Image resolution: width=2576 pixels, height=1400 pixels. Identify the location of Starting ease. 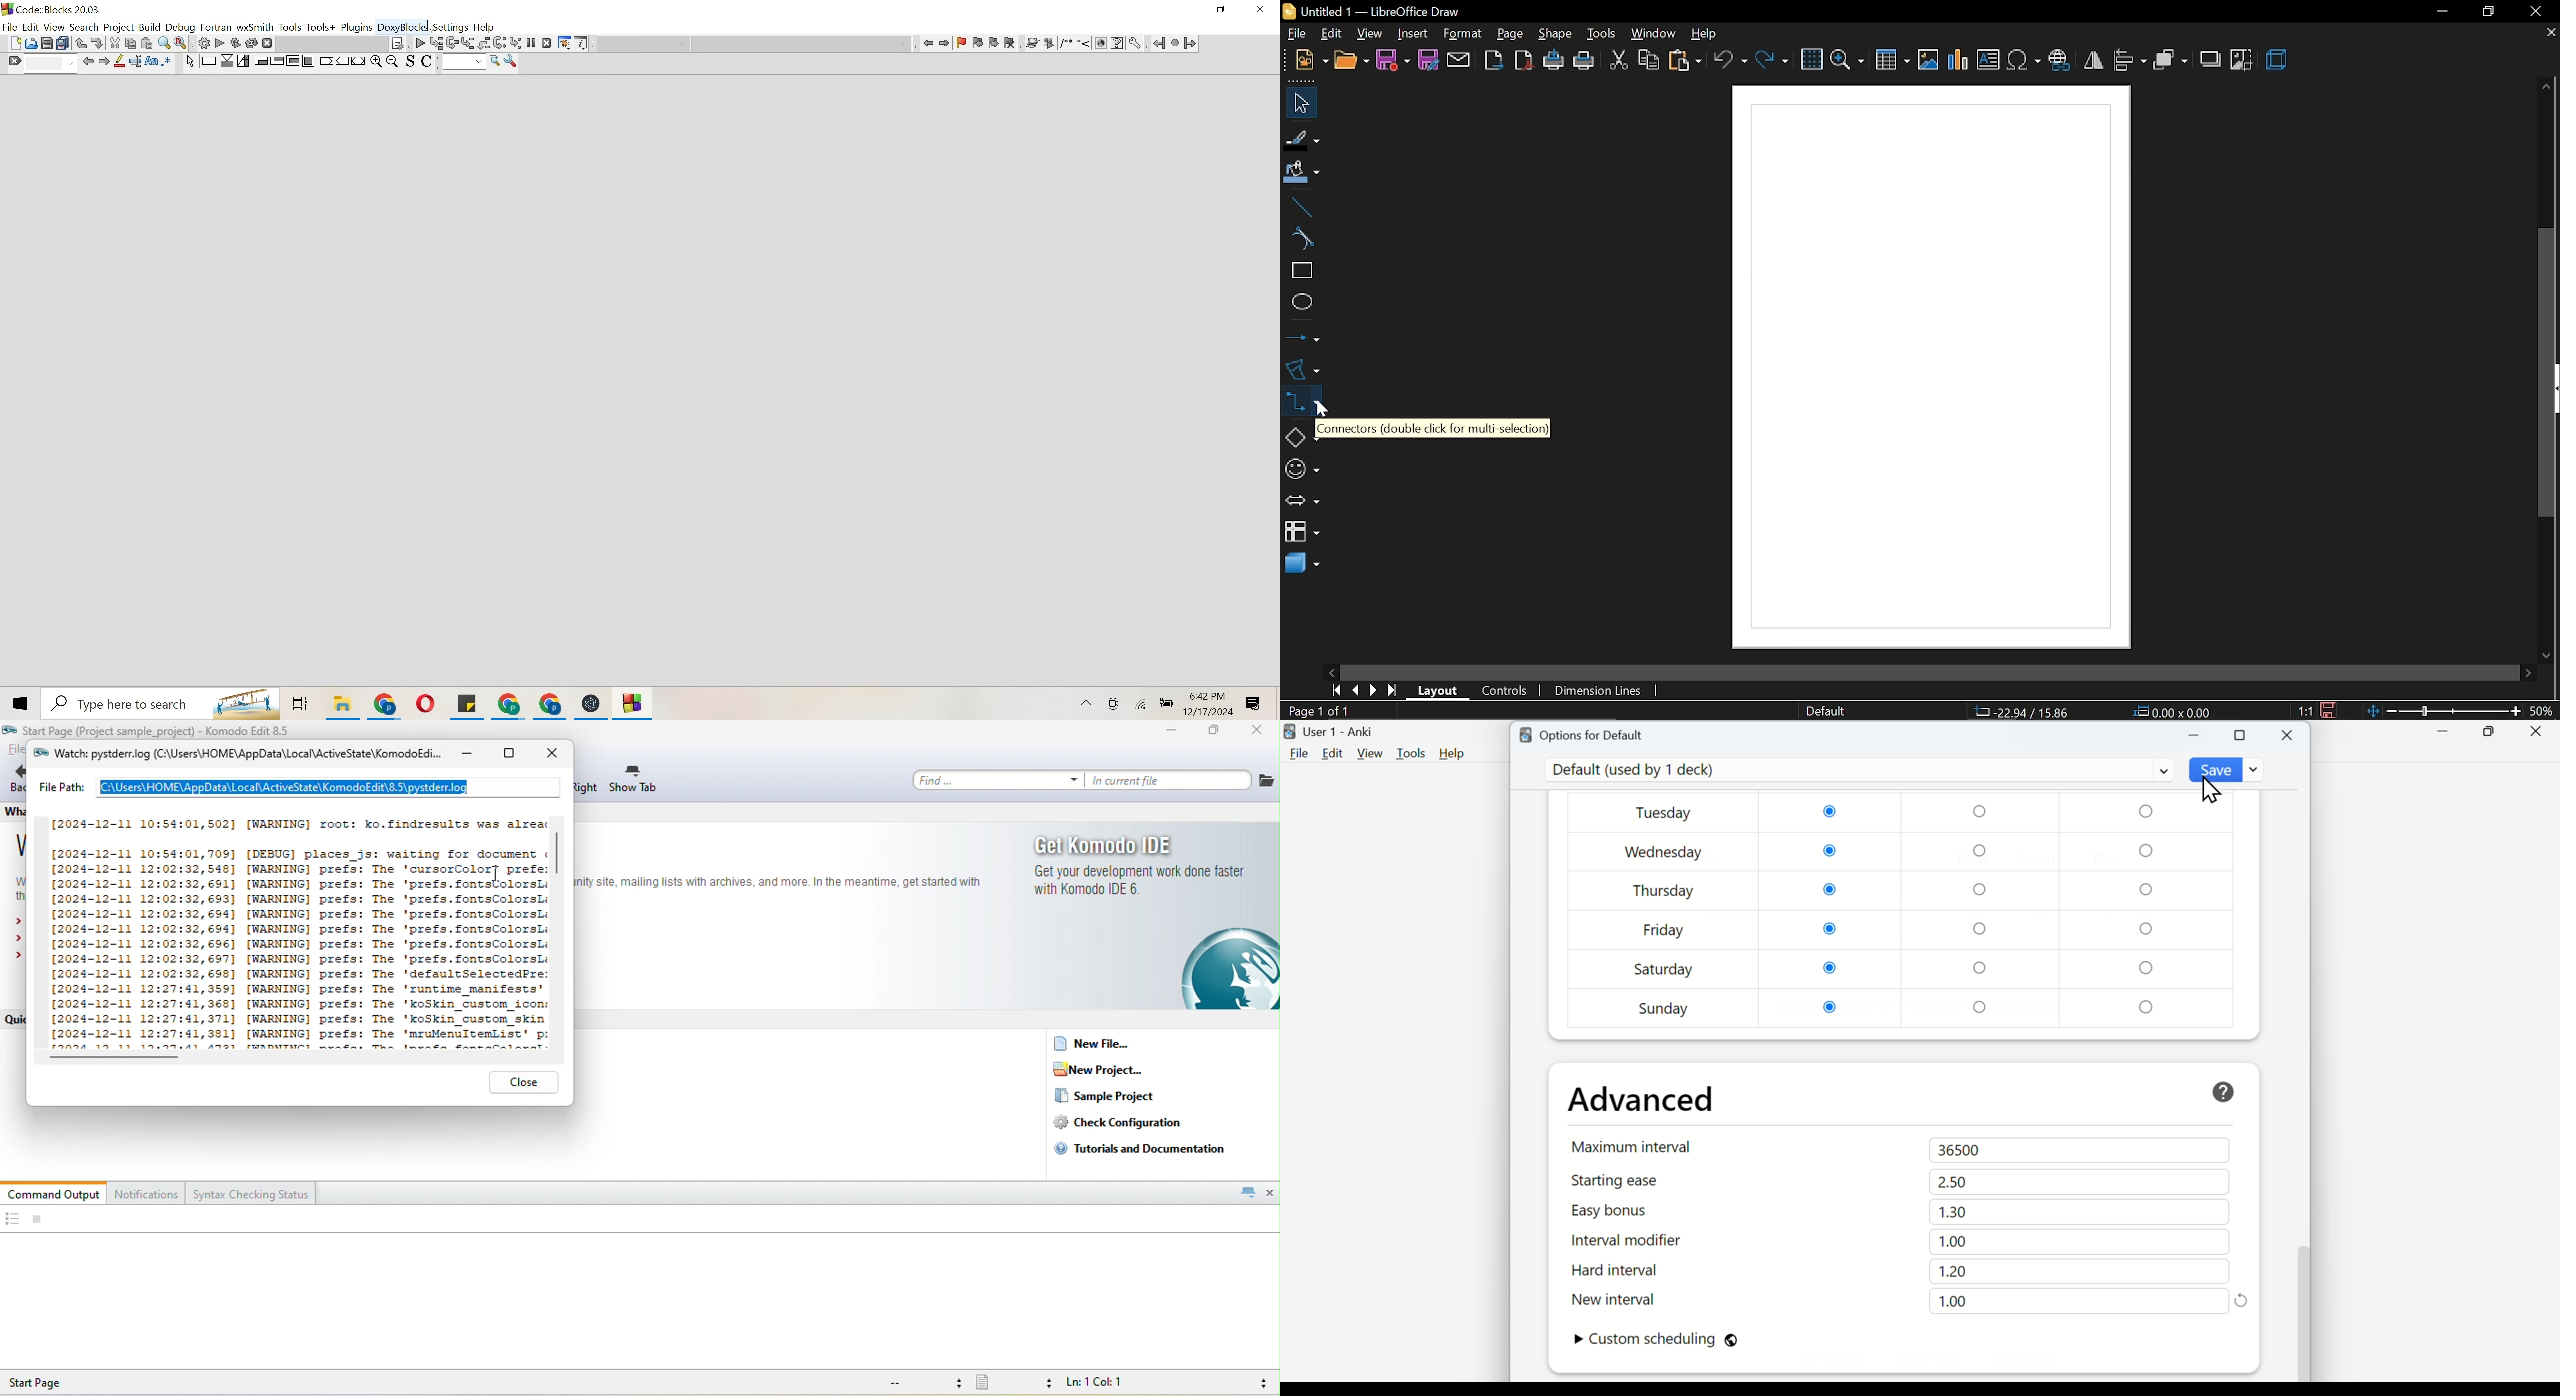
(1633, 1181).